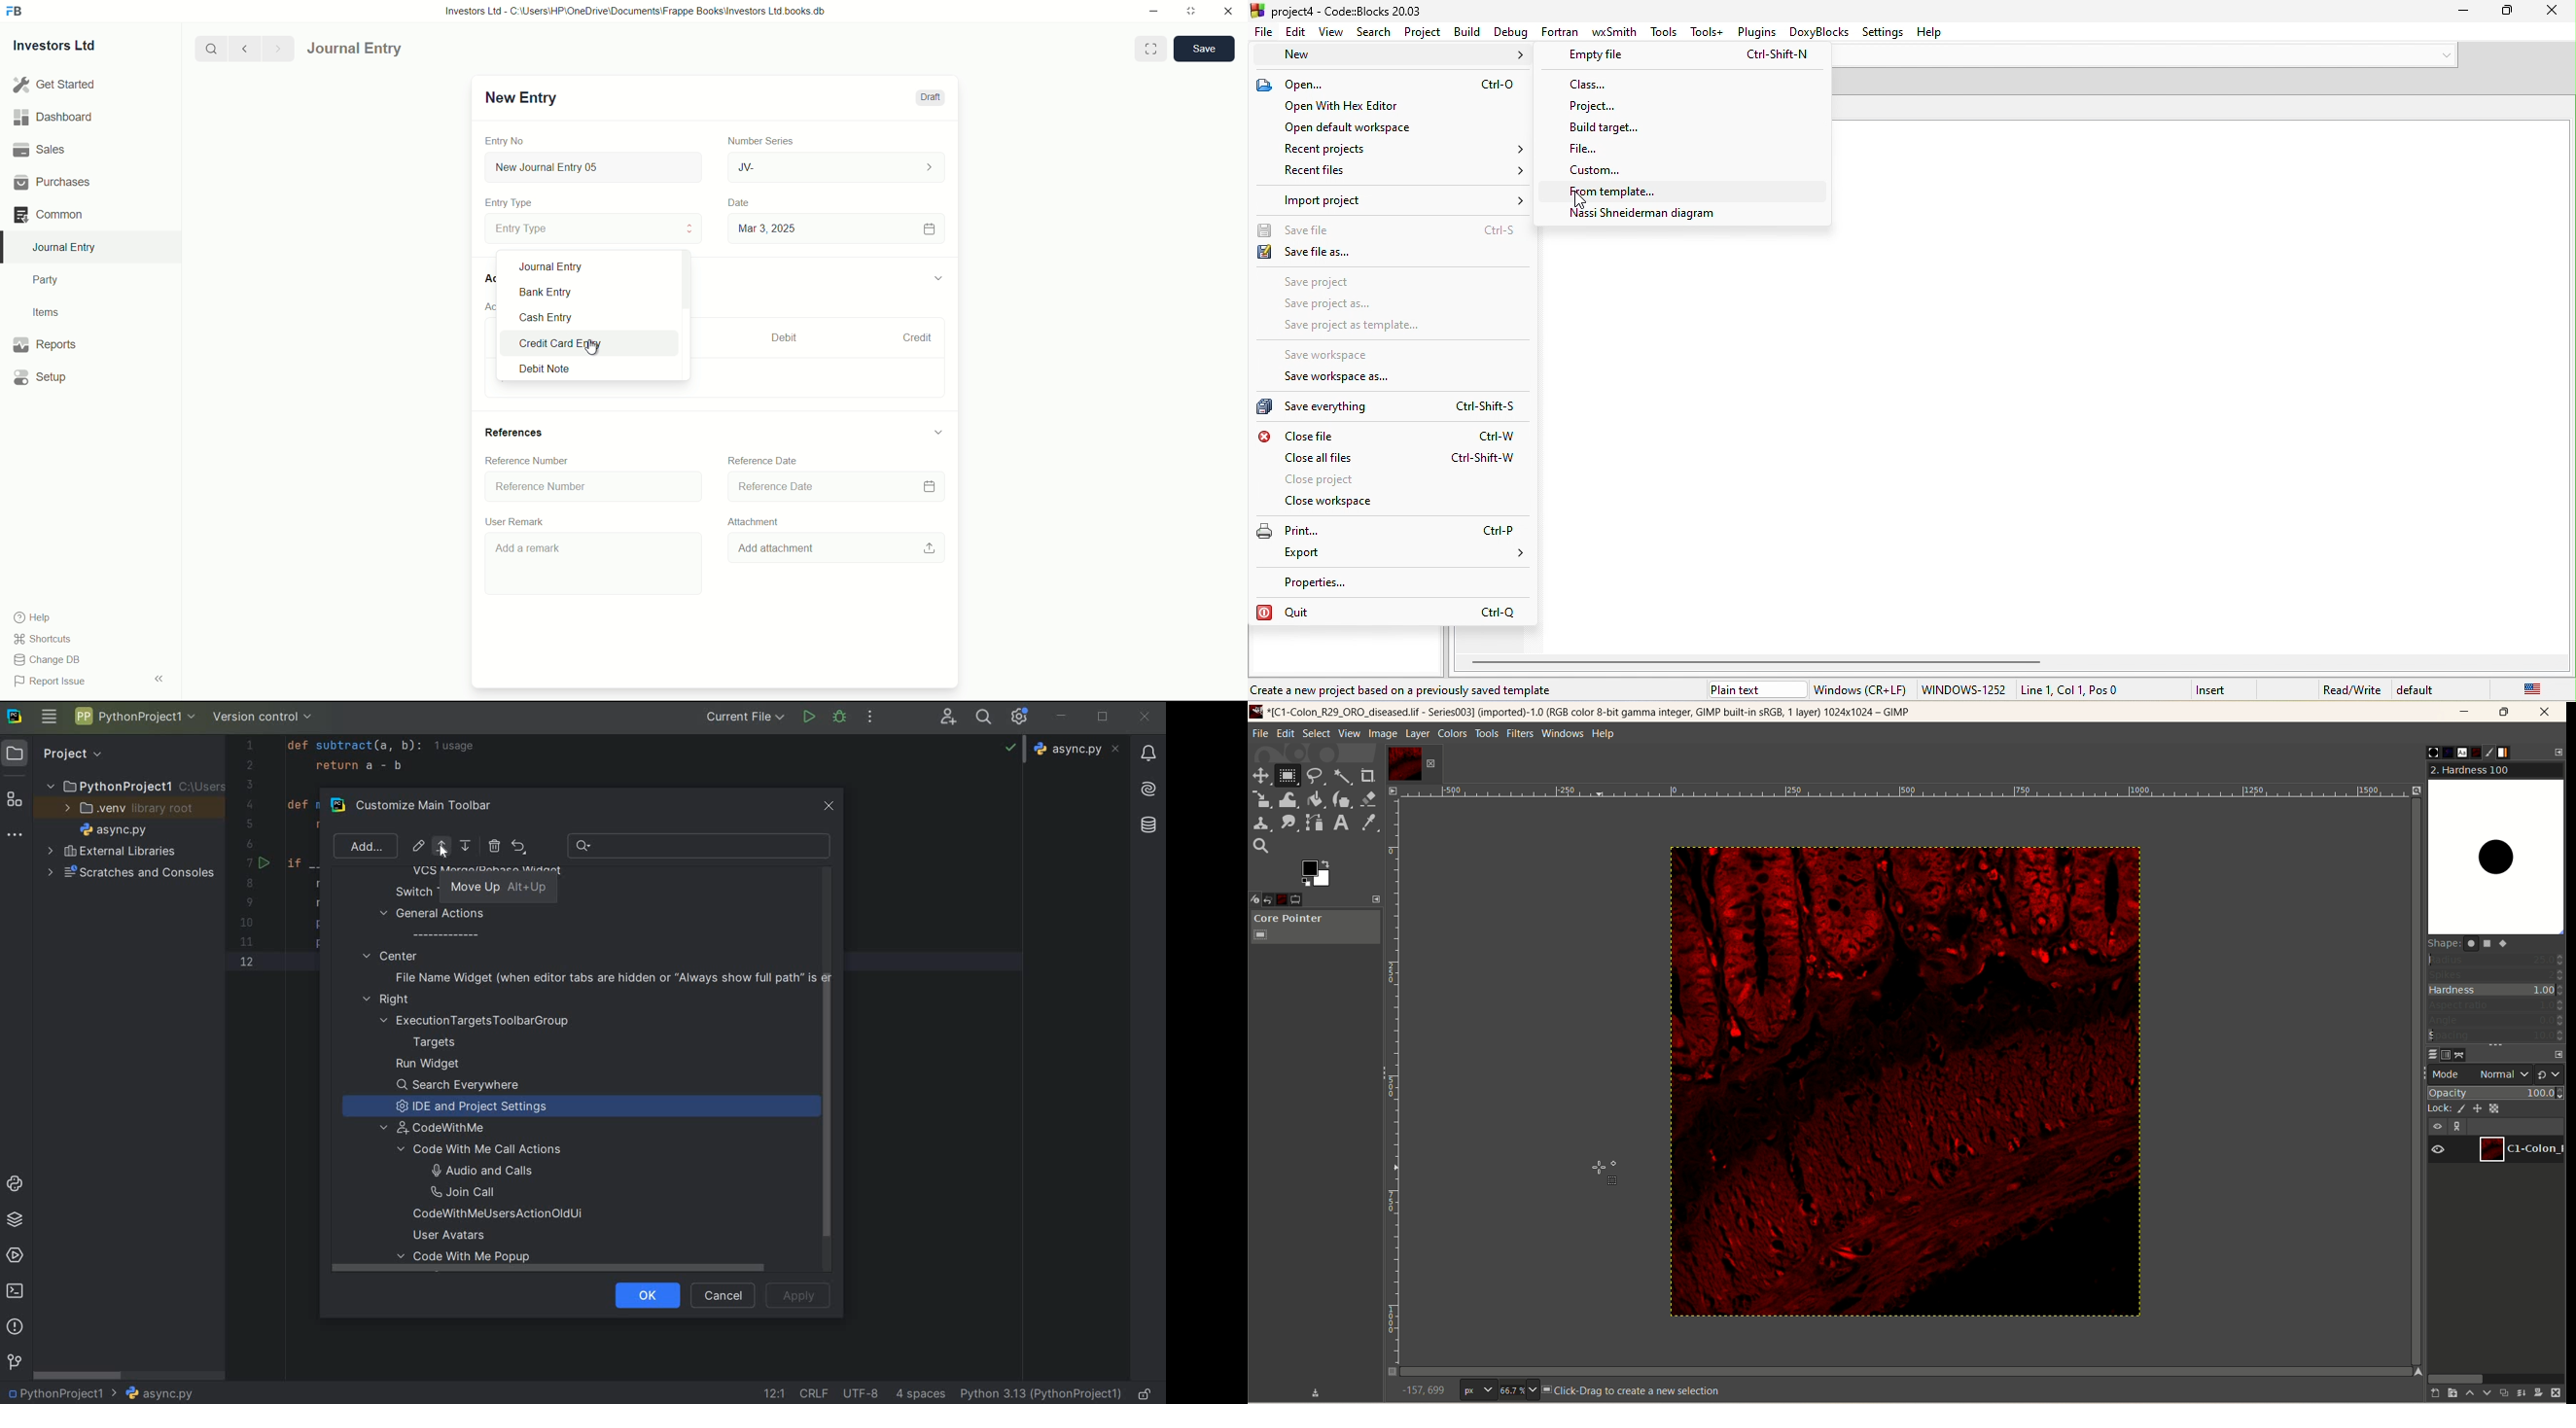 The width and height of the screenshot is (2576, 1428). Describe the element at coordinates (835, 228) in the screenshot. I see `Mar 3, 2025` at that location.